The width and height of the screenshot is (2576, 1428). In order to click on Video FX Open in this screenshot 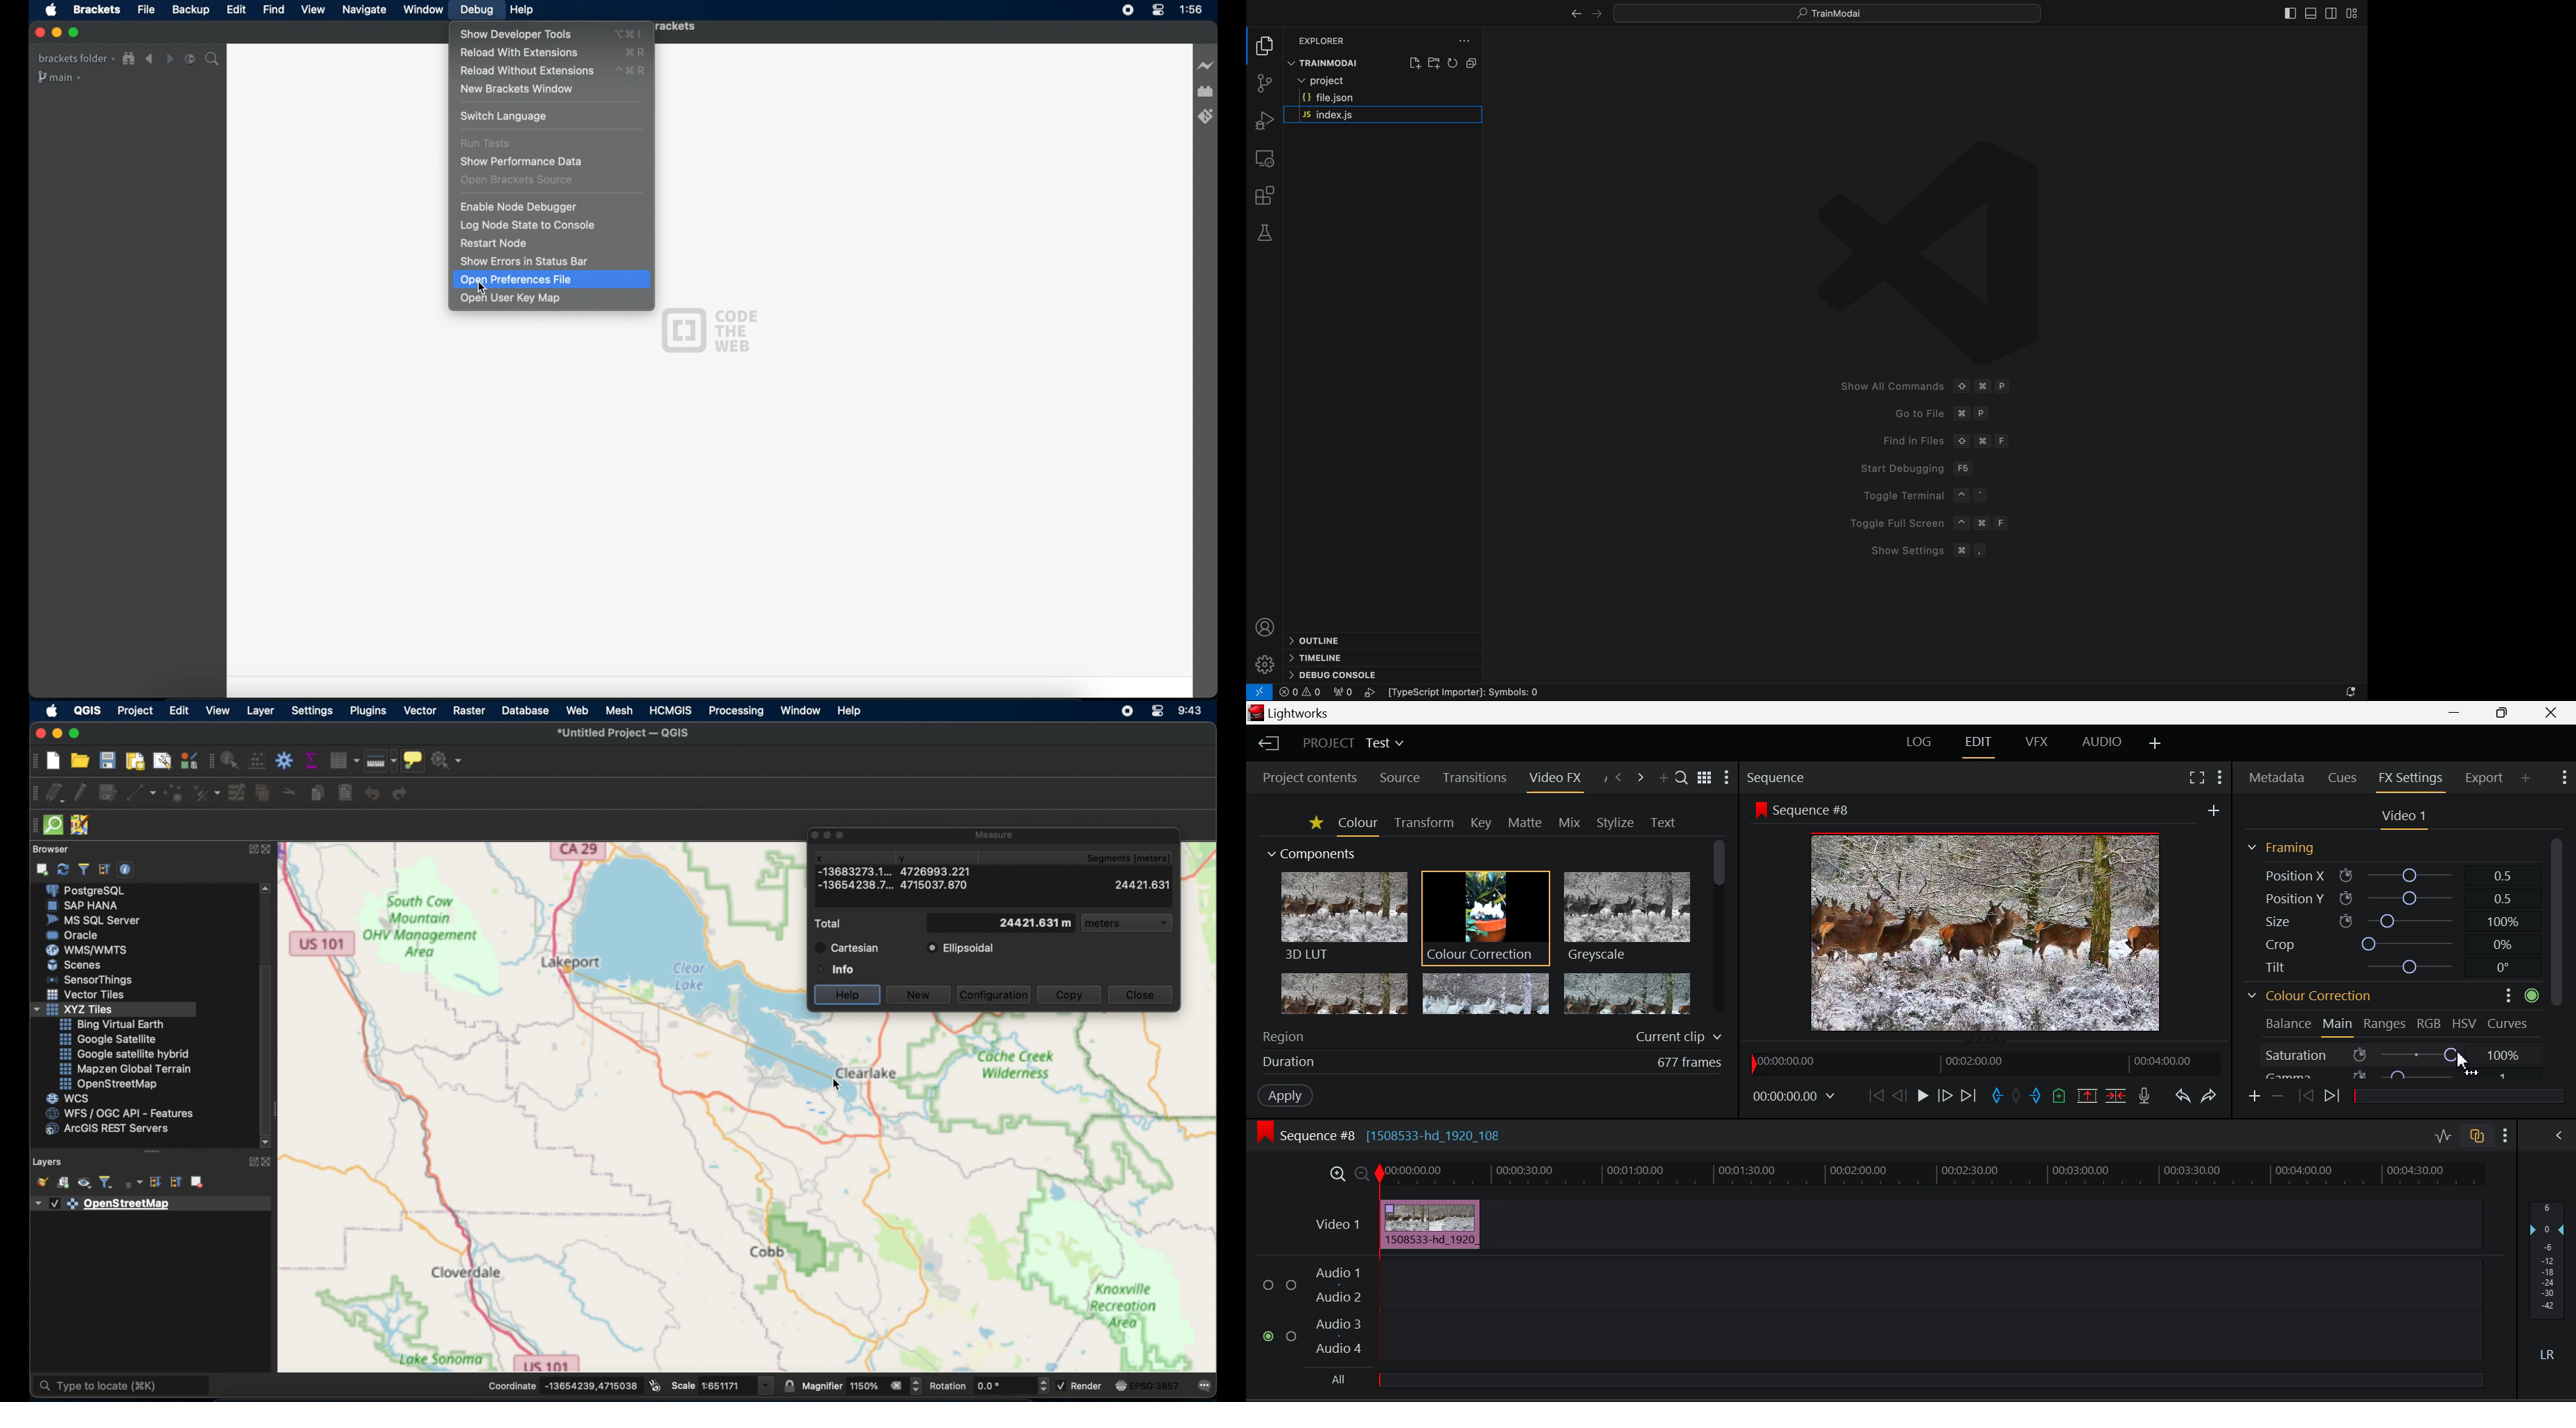, I will do `click(1556, 781)`.